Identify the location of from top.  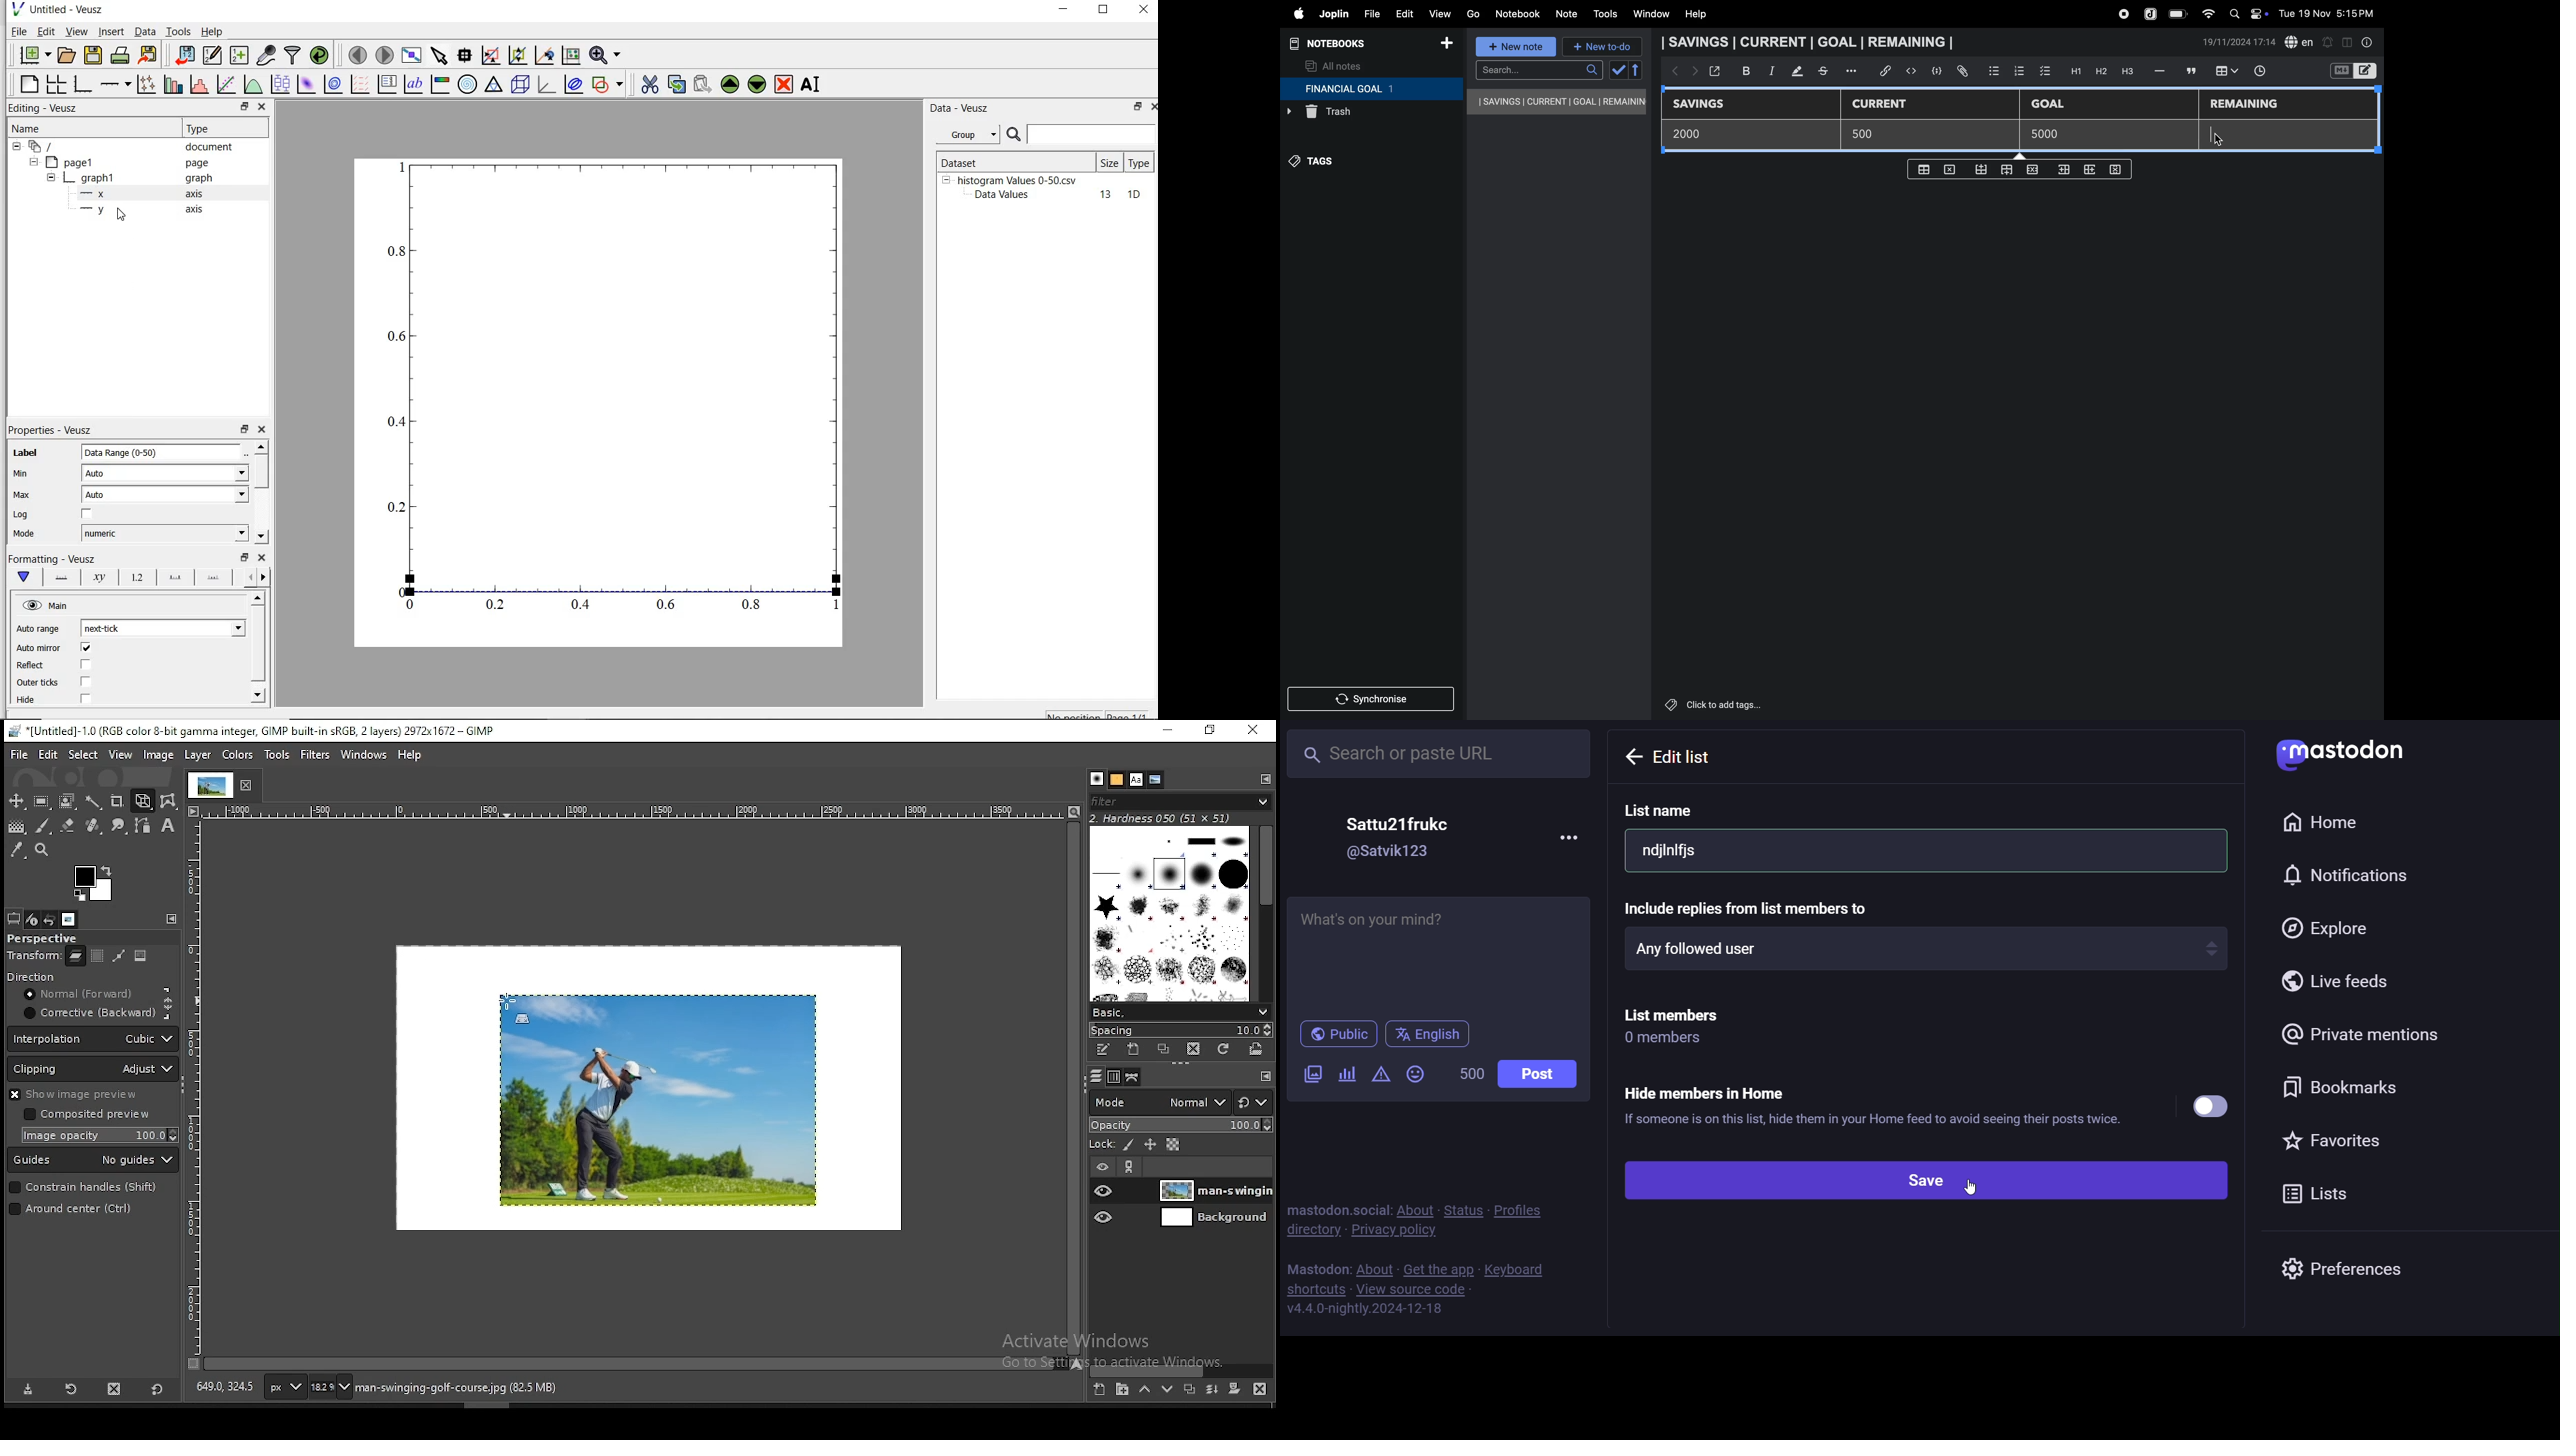
(2005, 171).